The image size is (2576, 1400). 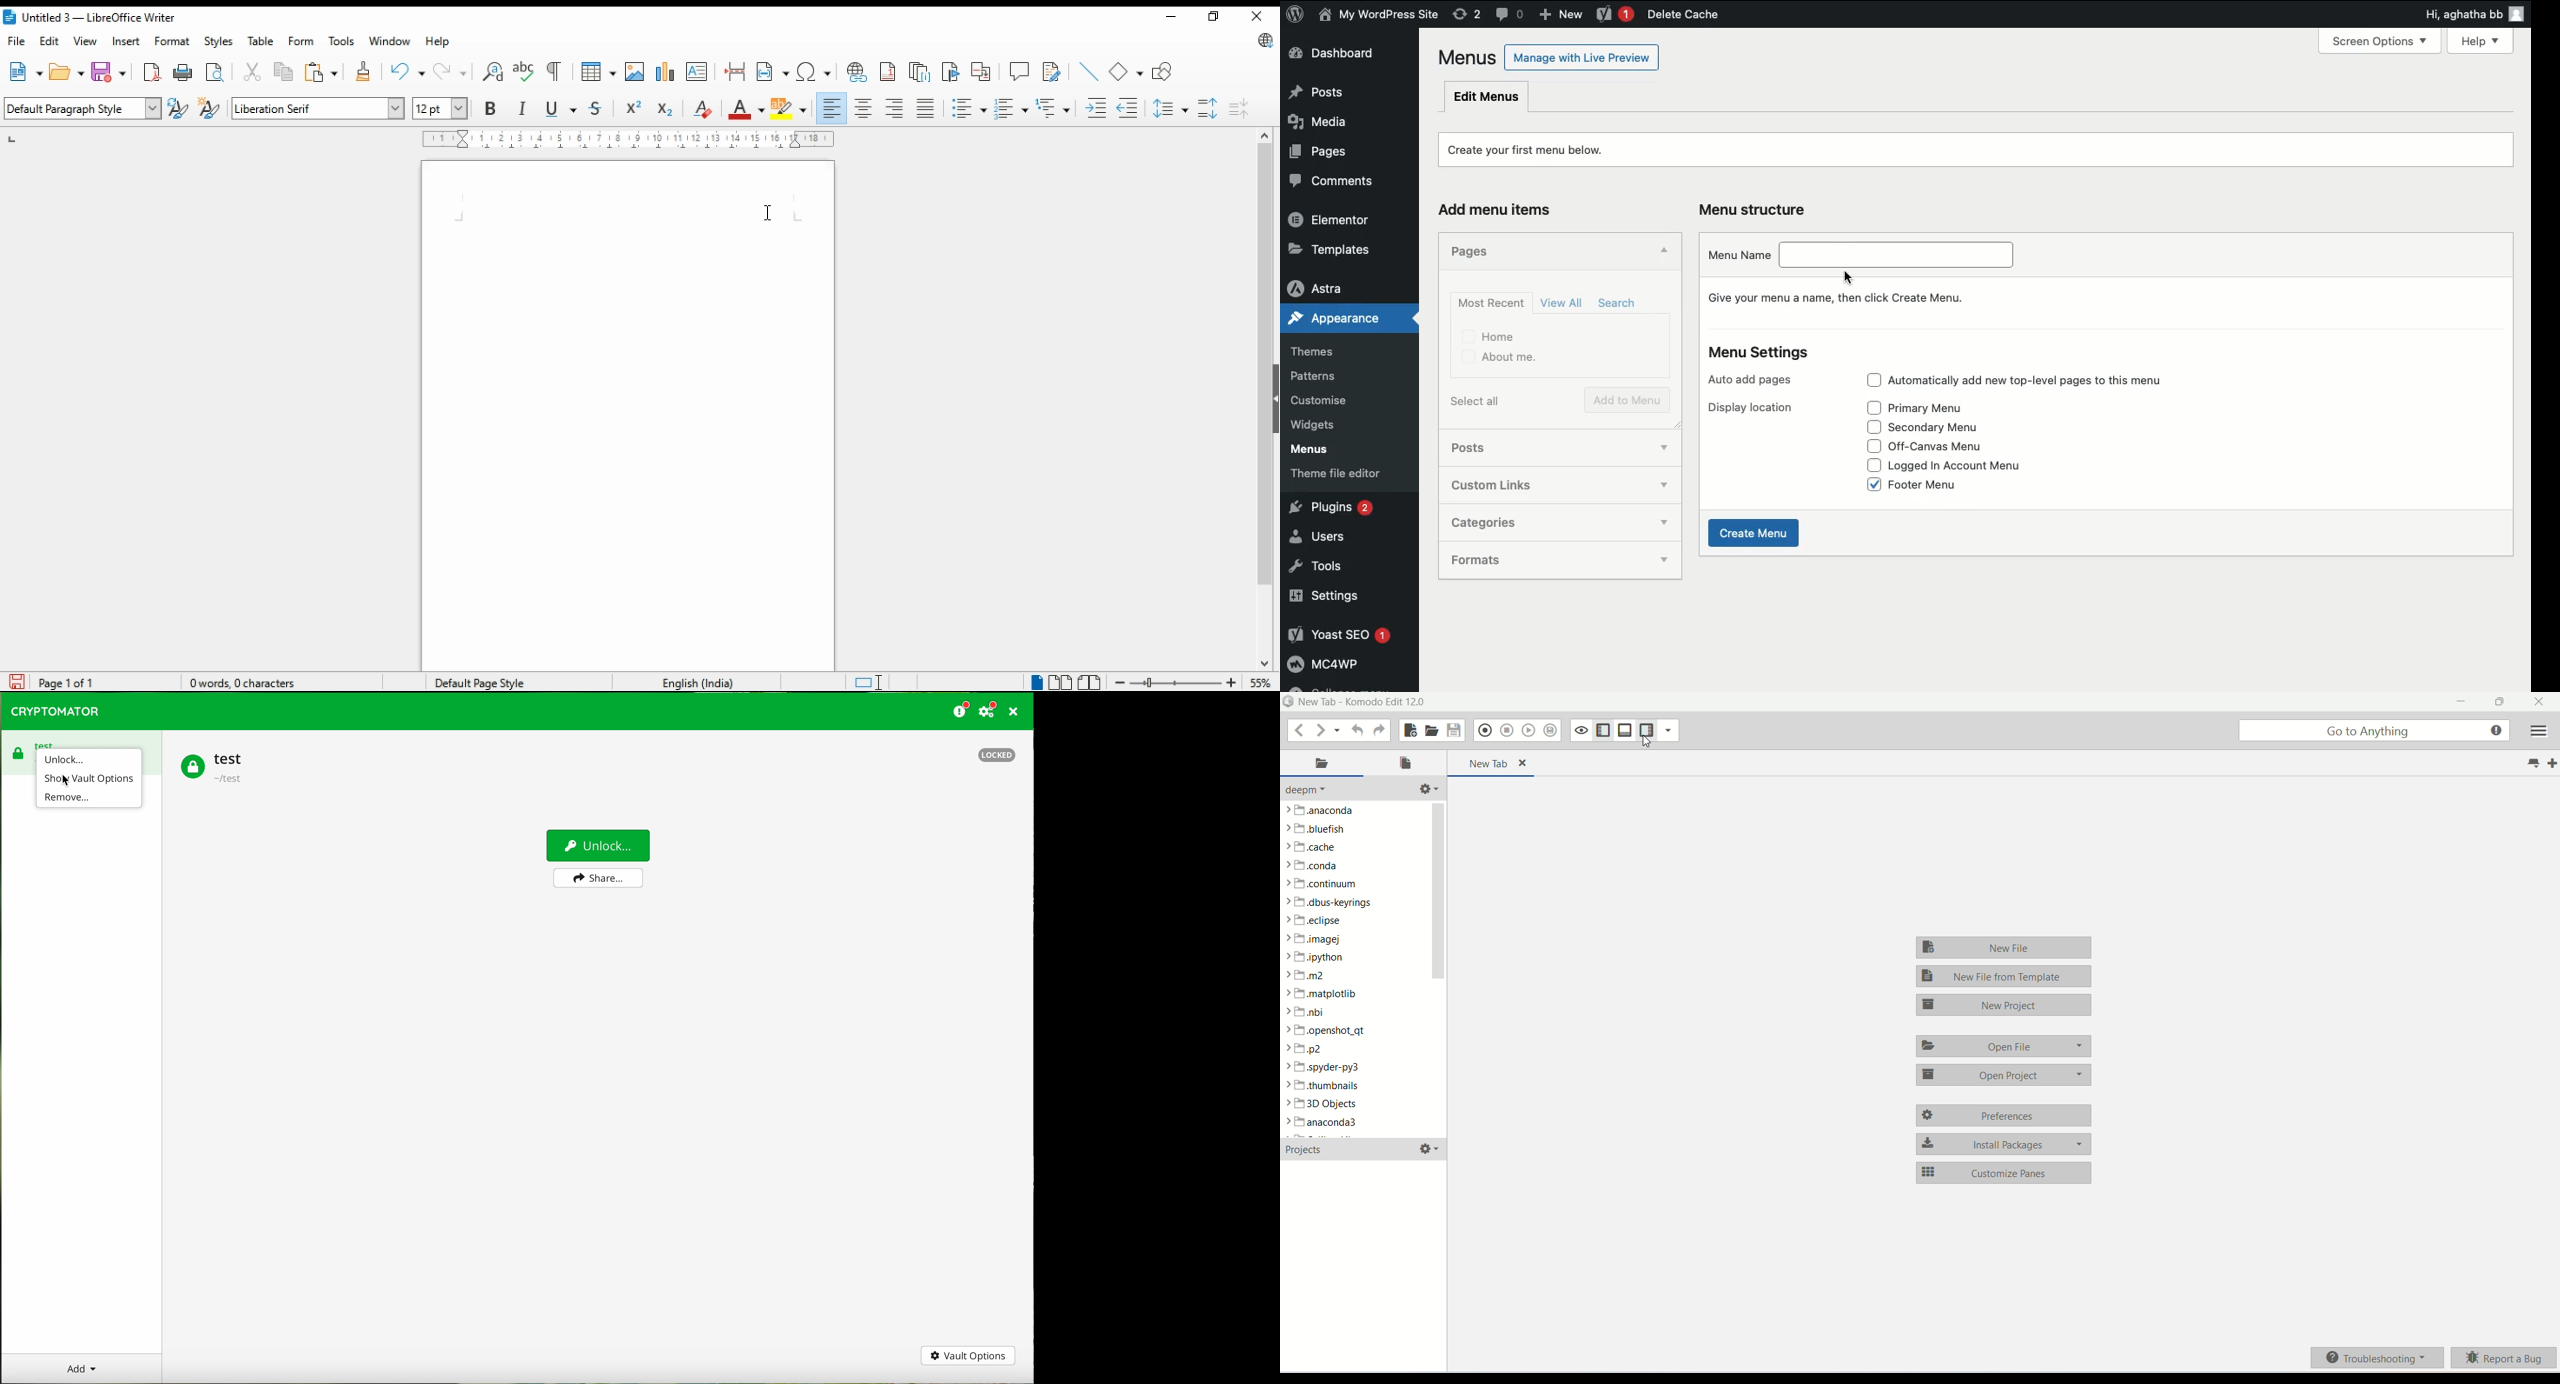 I want to click on Media, so click(x=1327, y=126).